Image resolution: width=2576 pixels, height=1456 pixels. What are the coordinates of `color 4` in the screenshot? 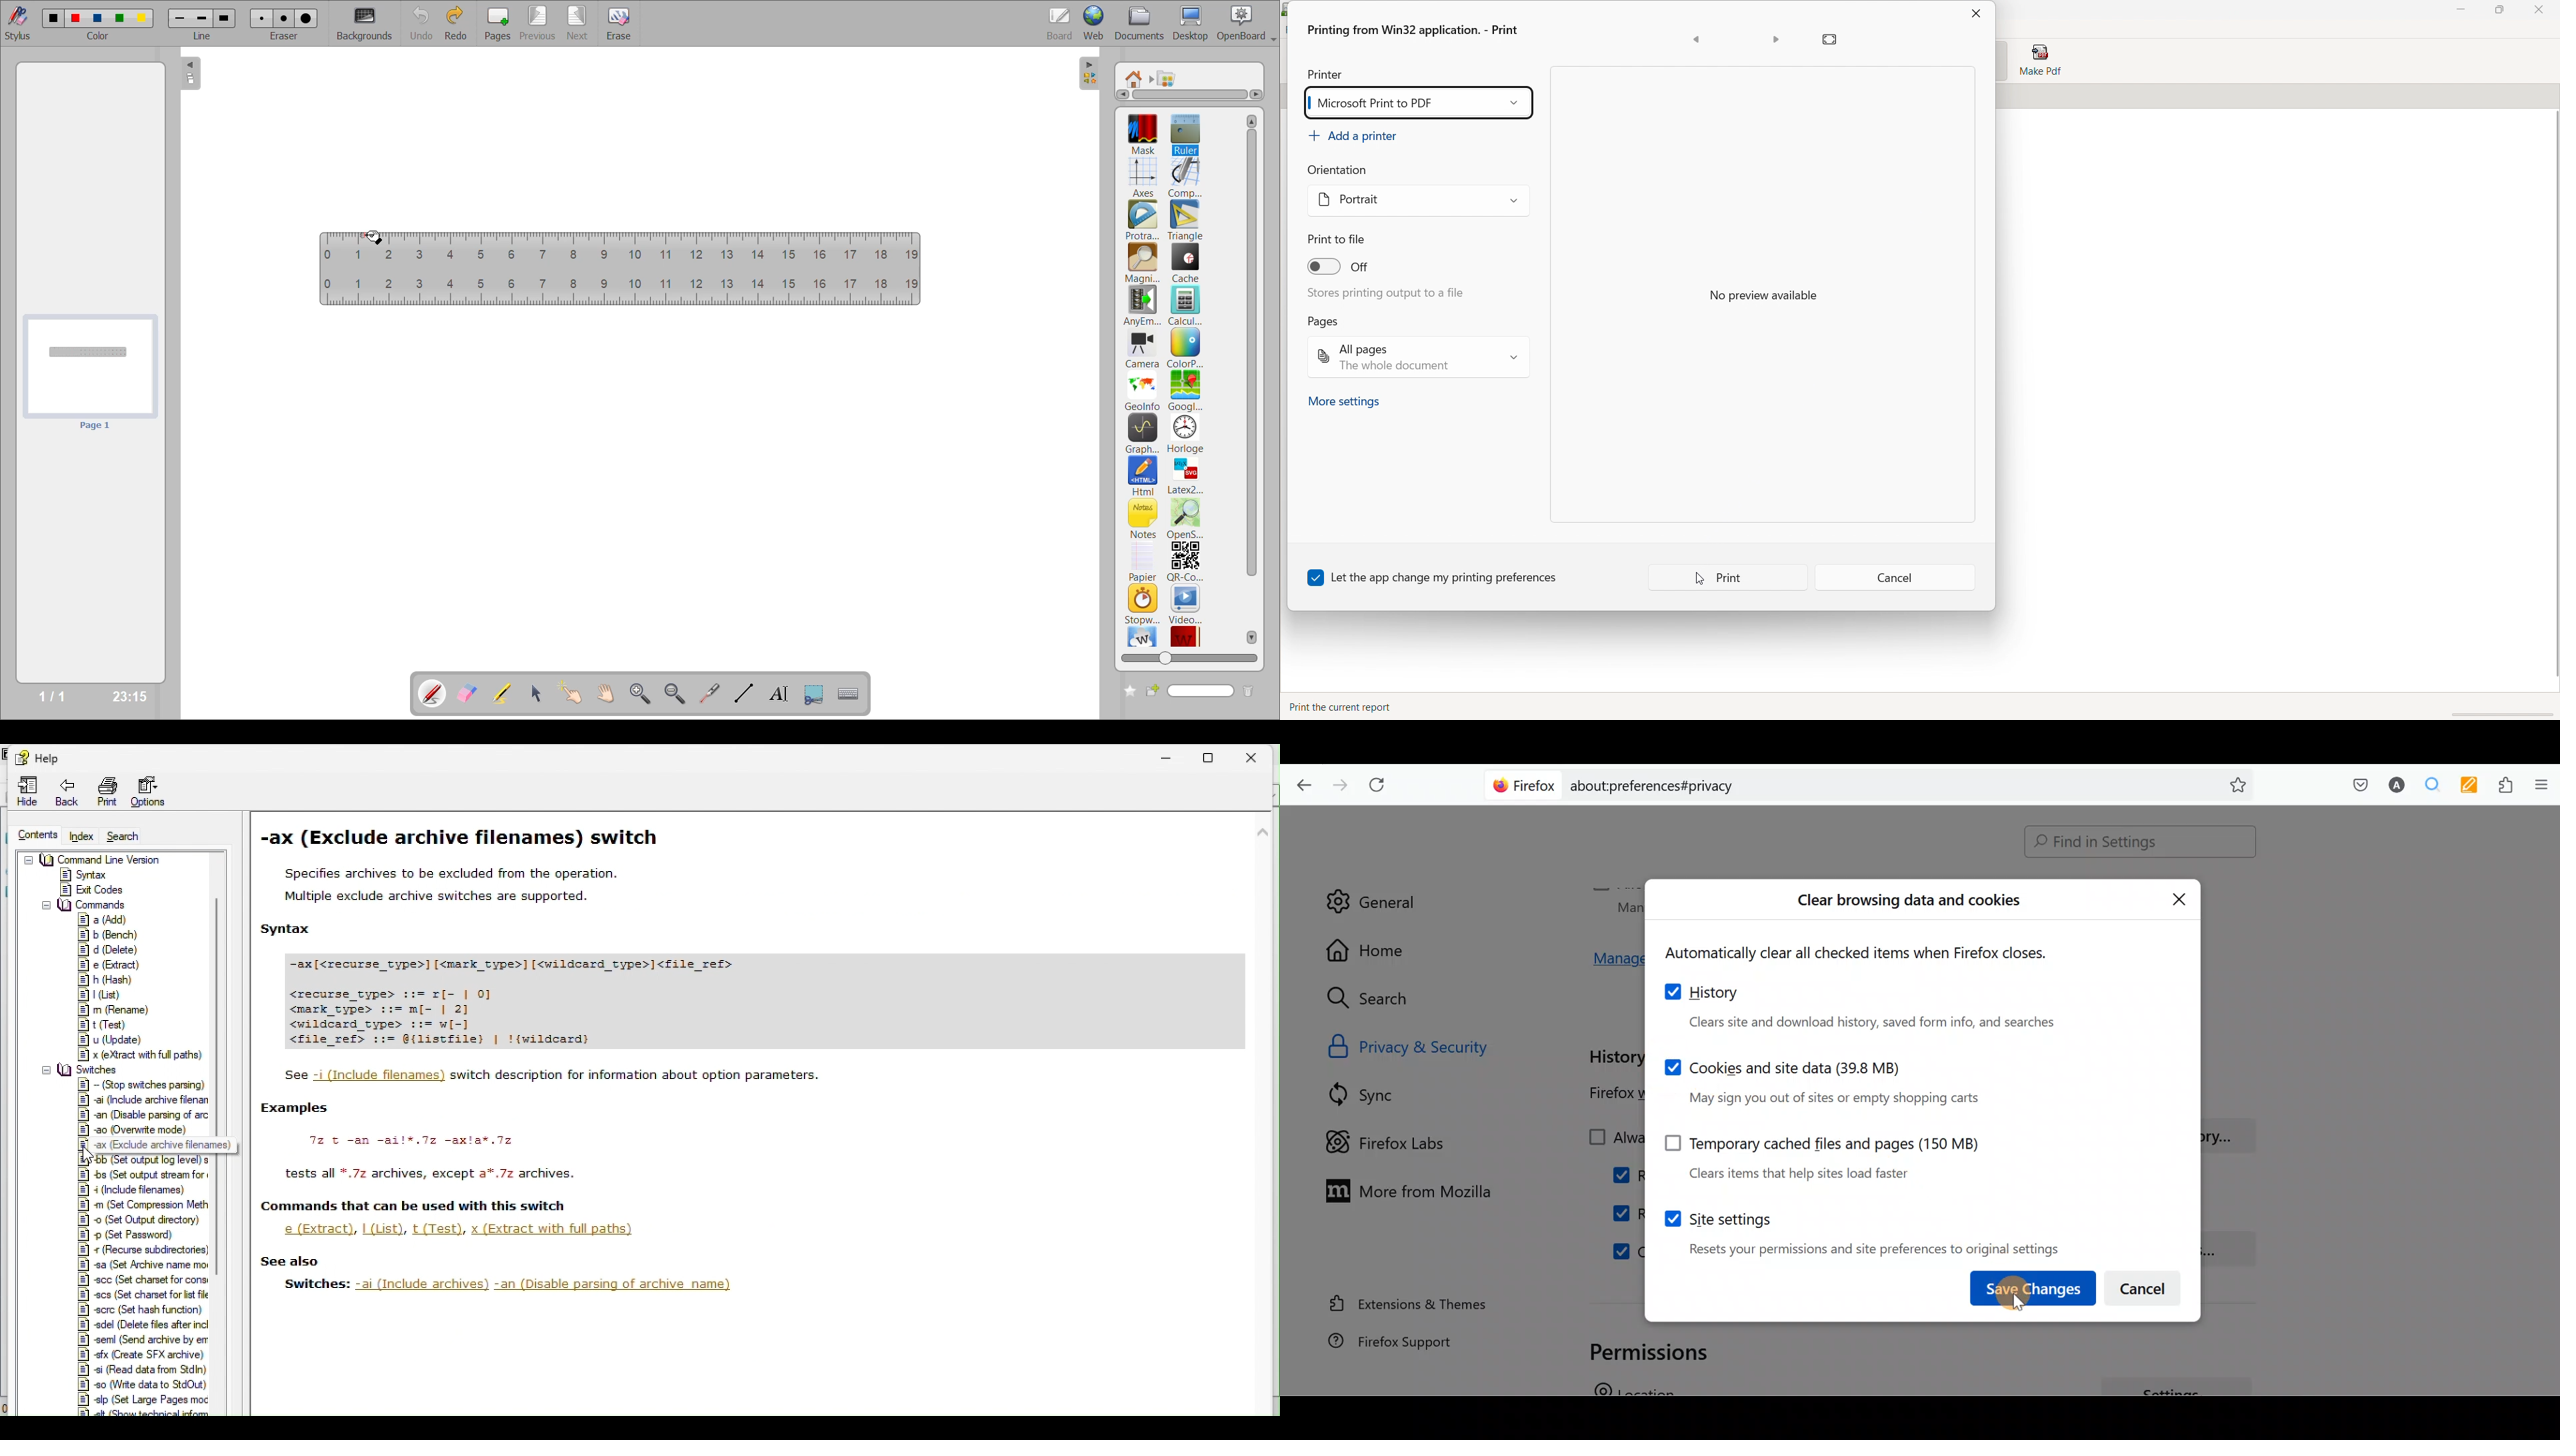 It's located at (119, 19).